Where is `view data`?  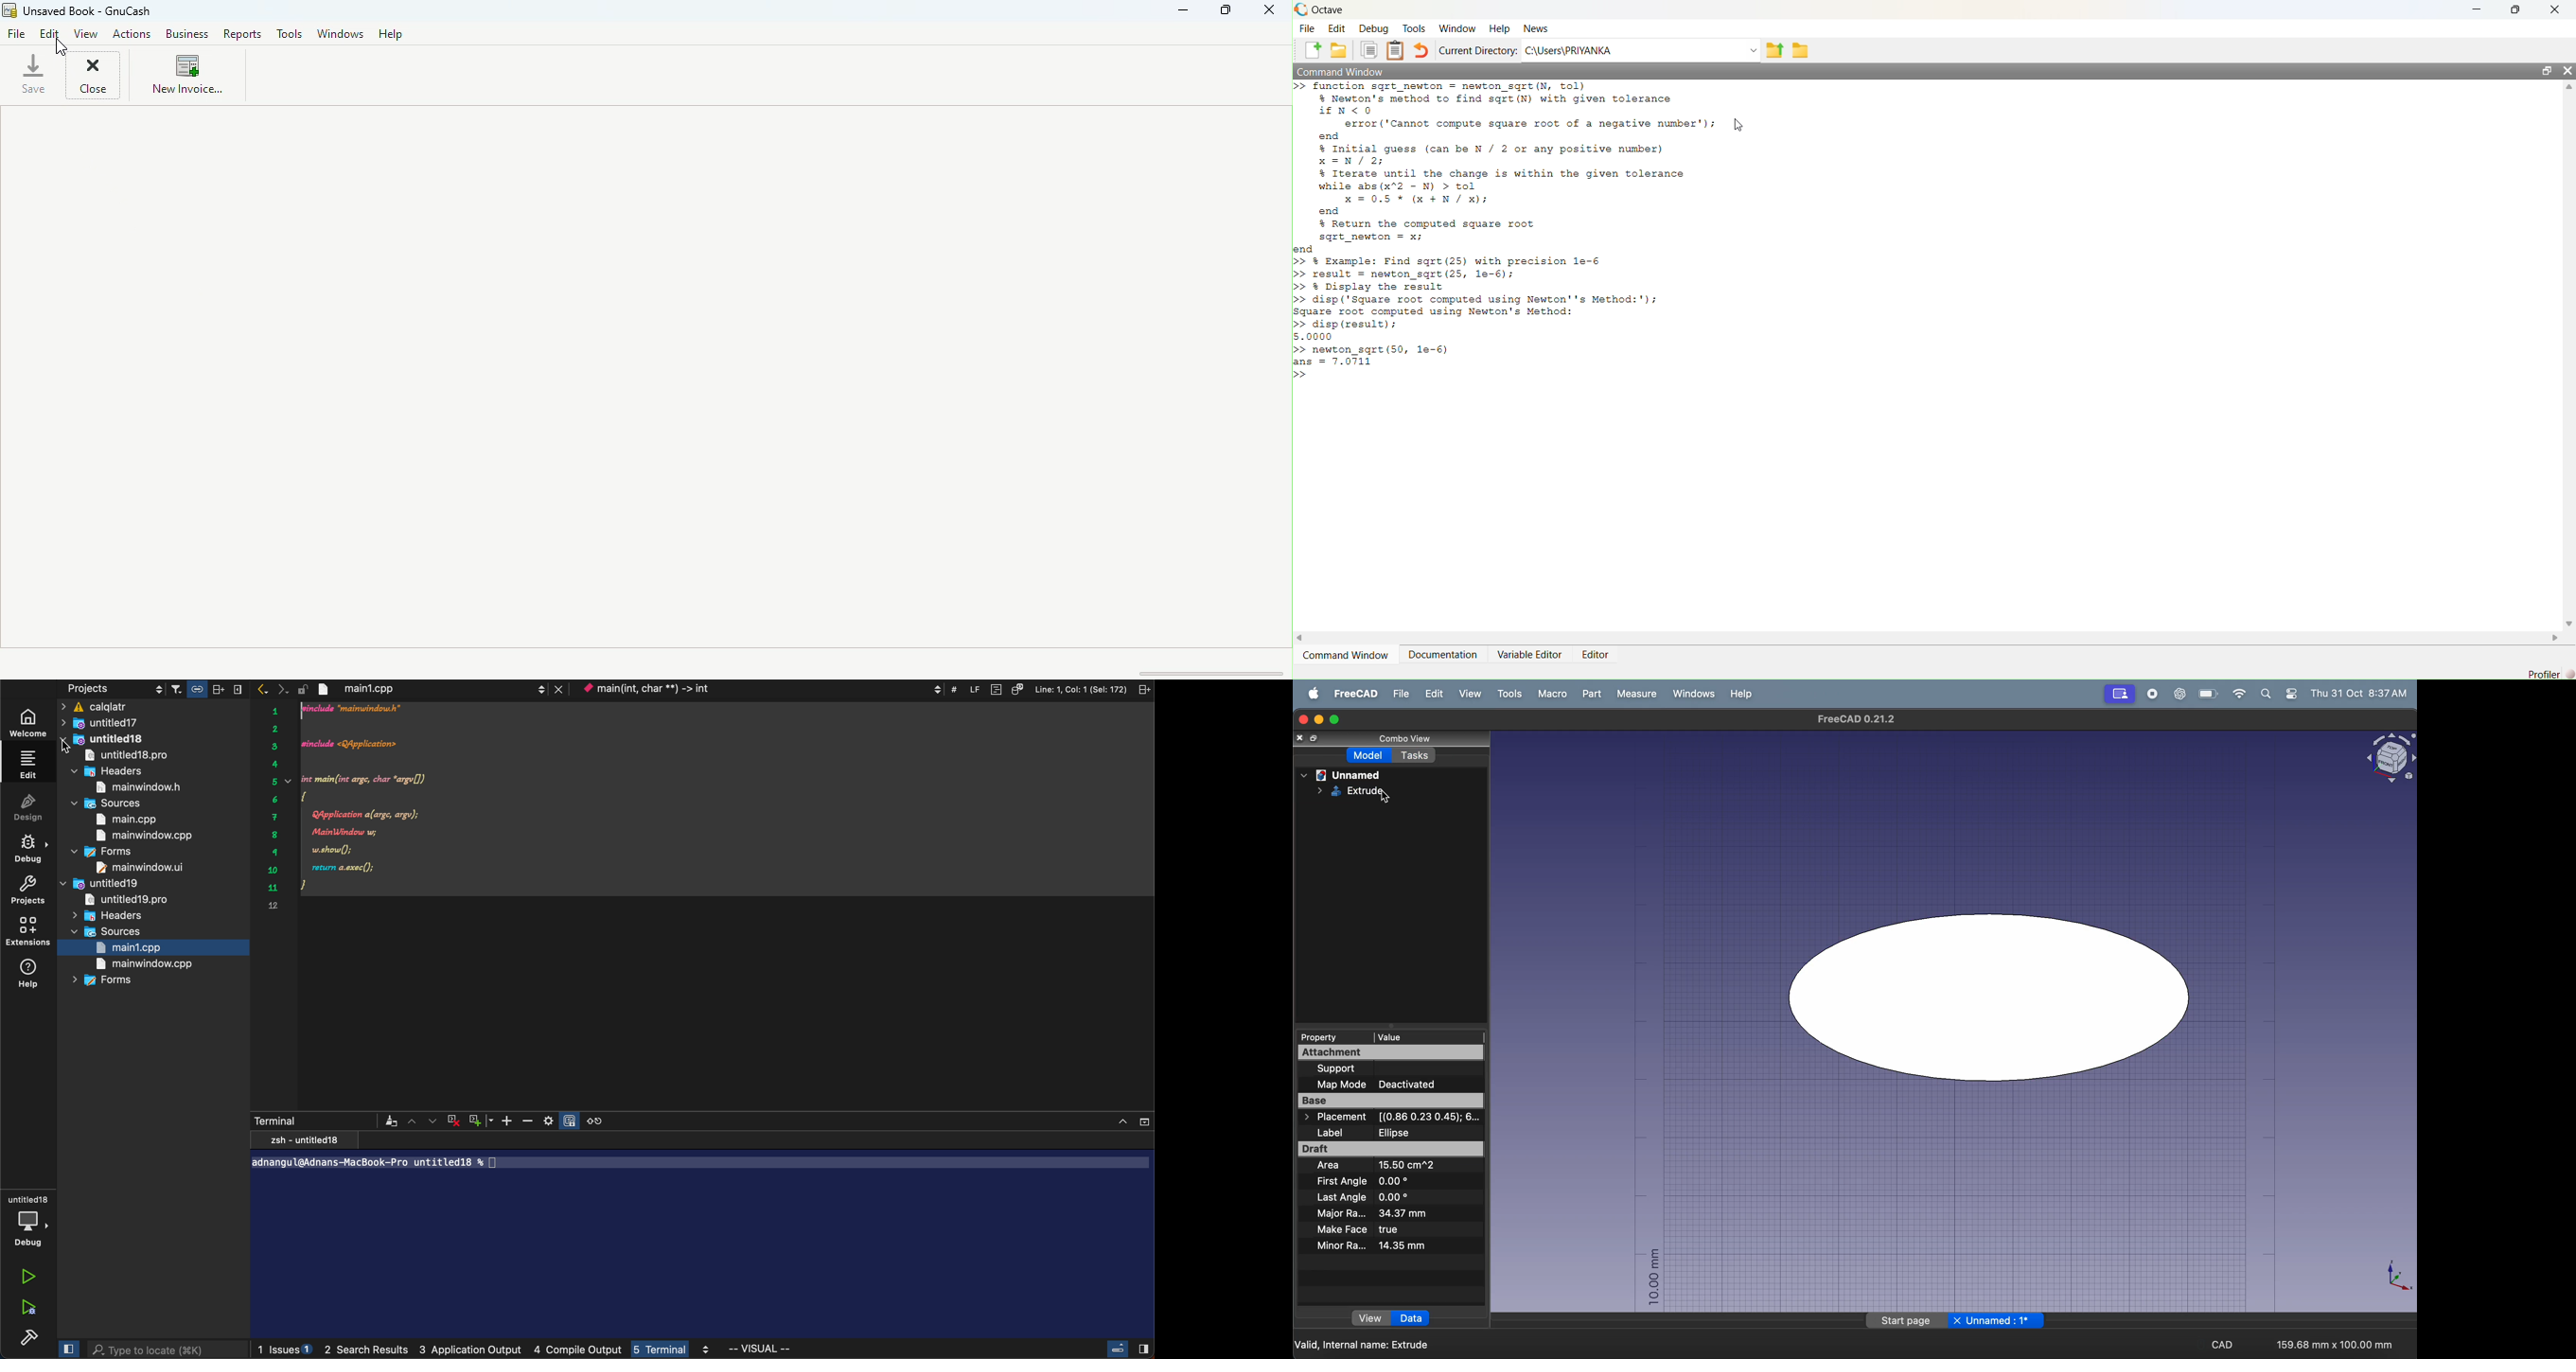
view data is located at coordinates (1390, 1318).